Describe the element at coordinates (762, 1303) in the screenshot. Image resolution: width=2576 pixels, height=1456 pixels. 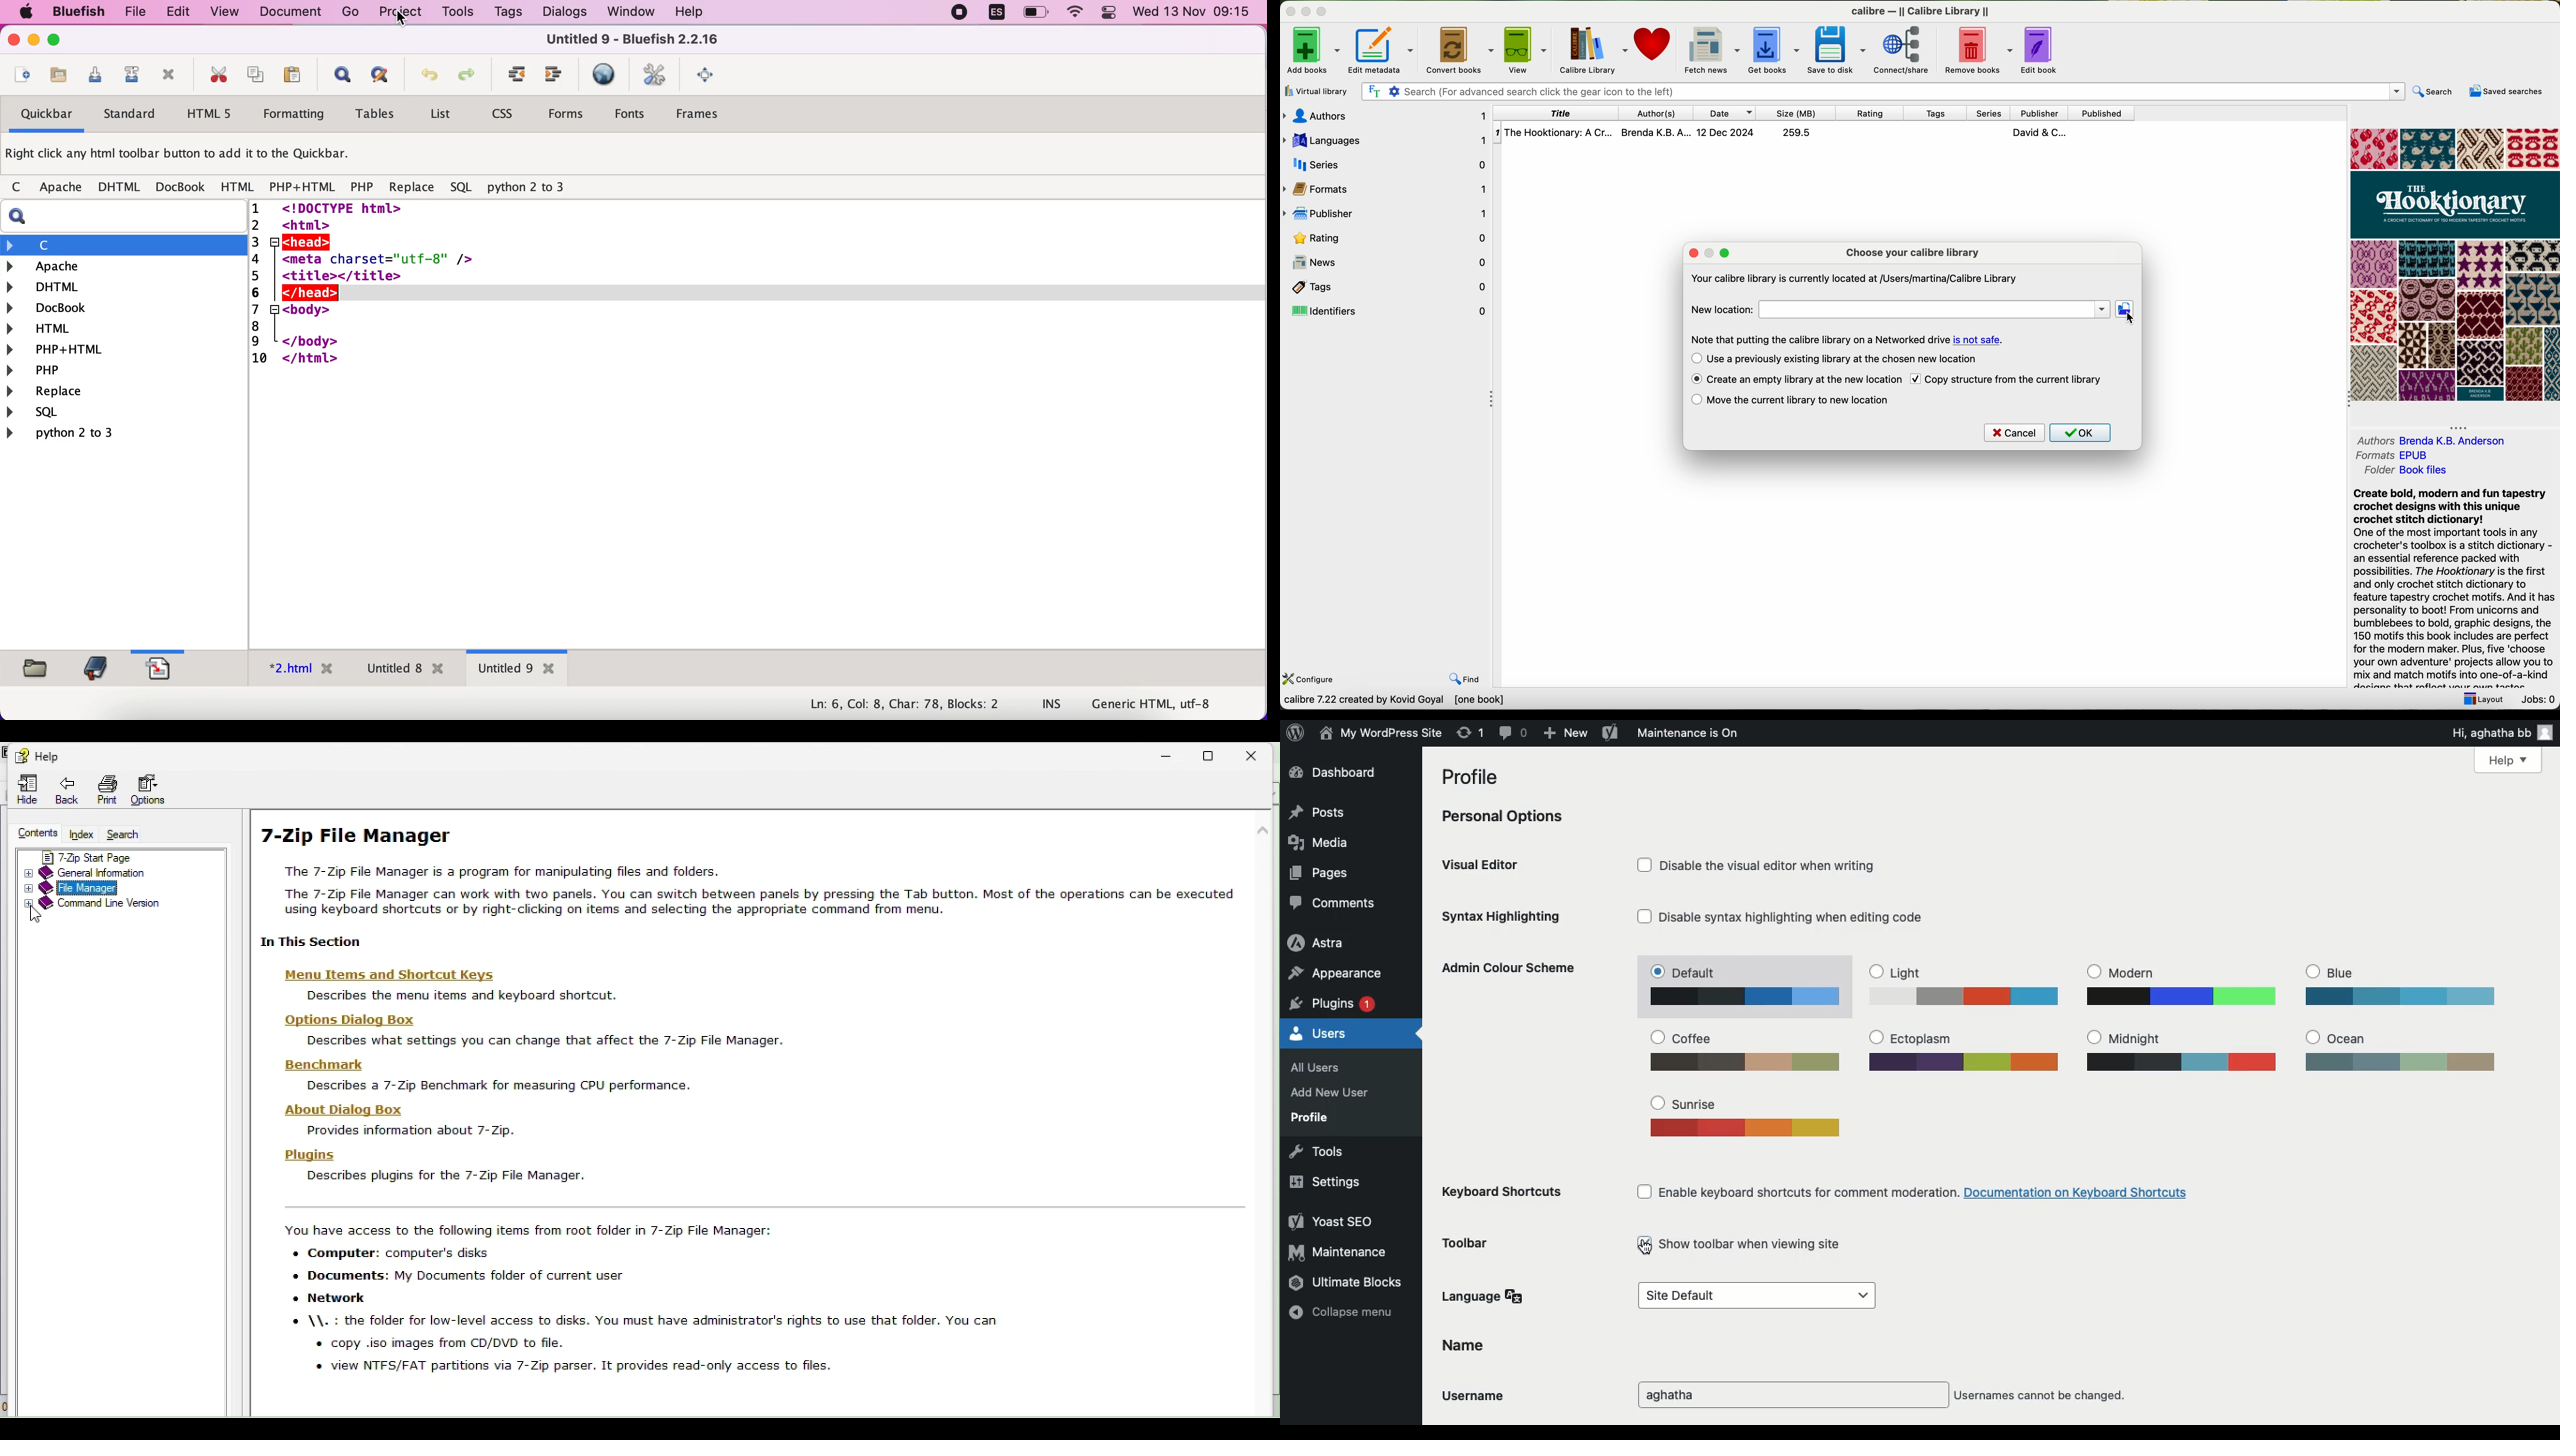
I see `7--zip file manager access items` at that location.